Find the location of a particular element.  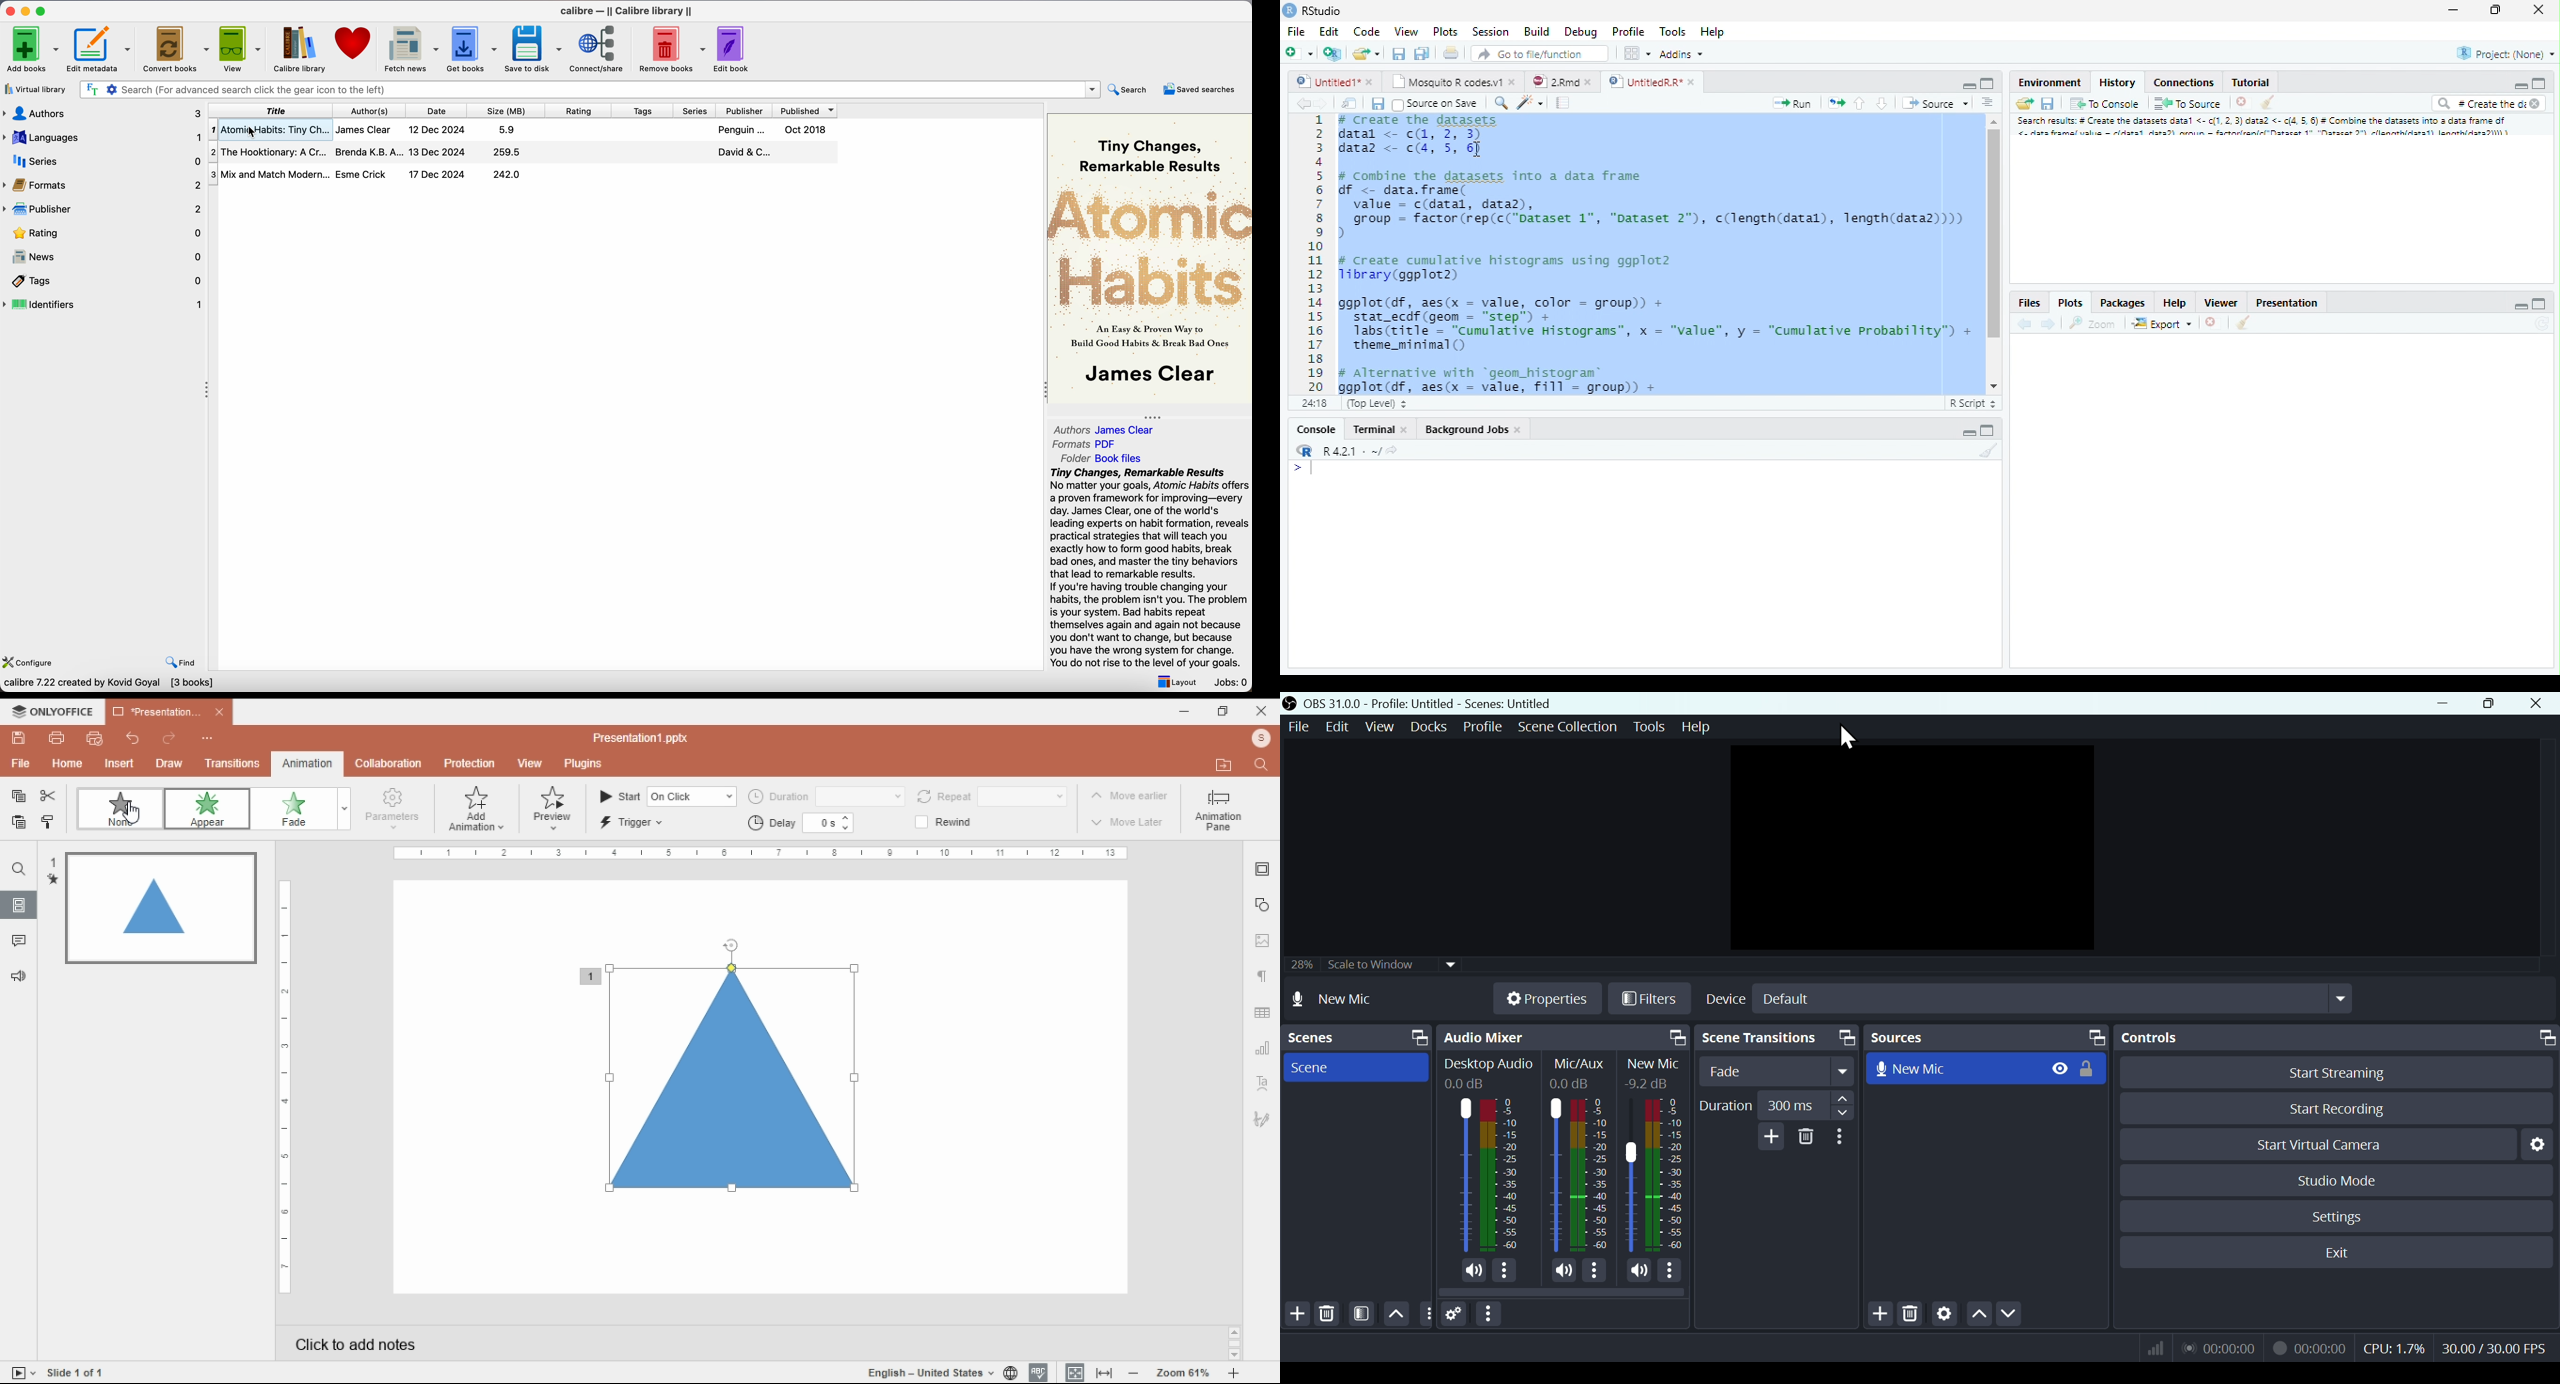

move earlier is located at coordinates (1129, 795).